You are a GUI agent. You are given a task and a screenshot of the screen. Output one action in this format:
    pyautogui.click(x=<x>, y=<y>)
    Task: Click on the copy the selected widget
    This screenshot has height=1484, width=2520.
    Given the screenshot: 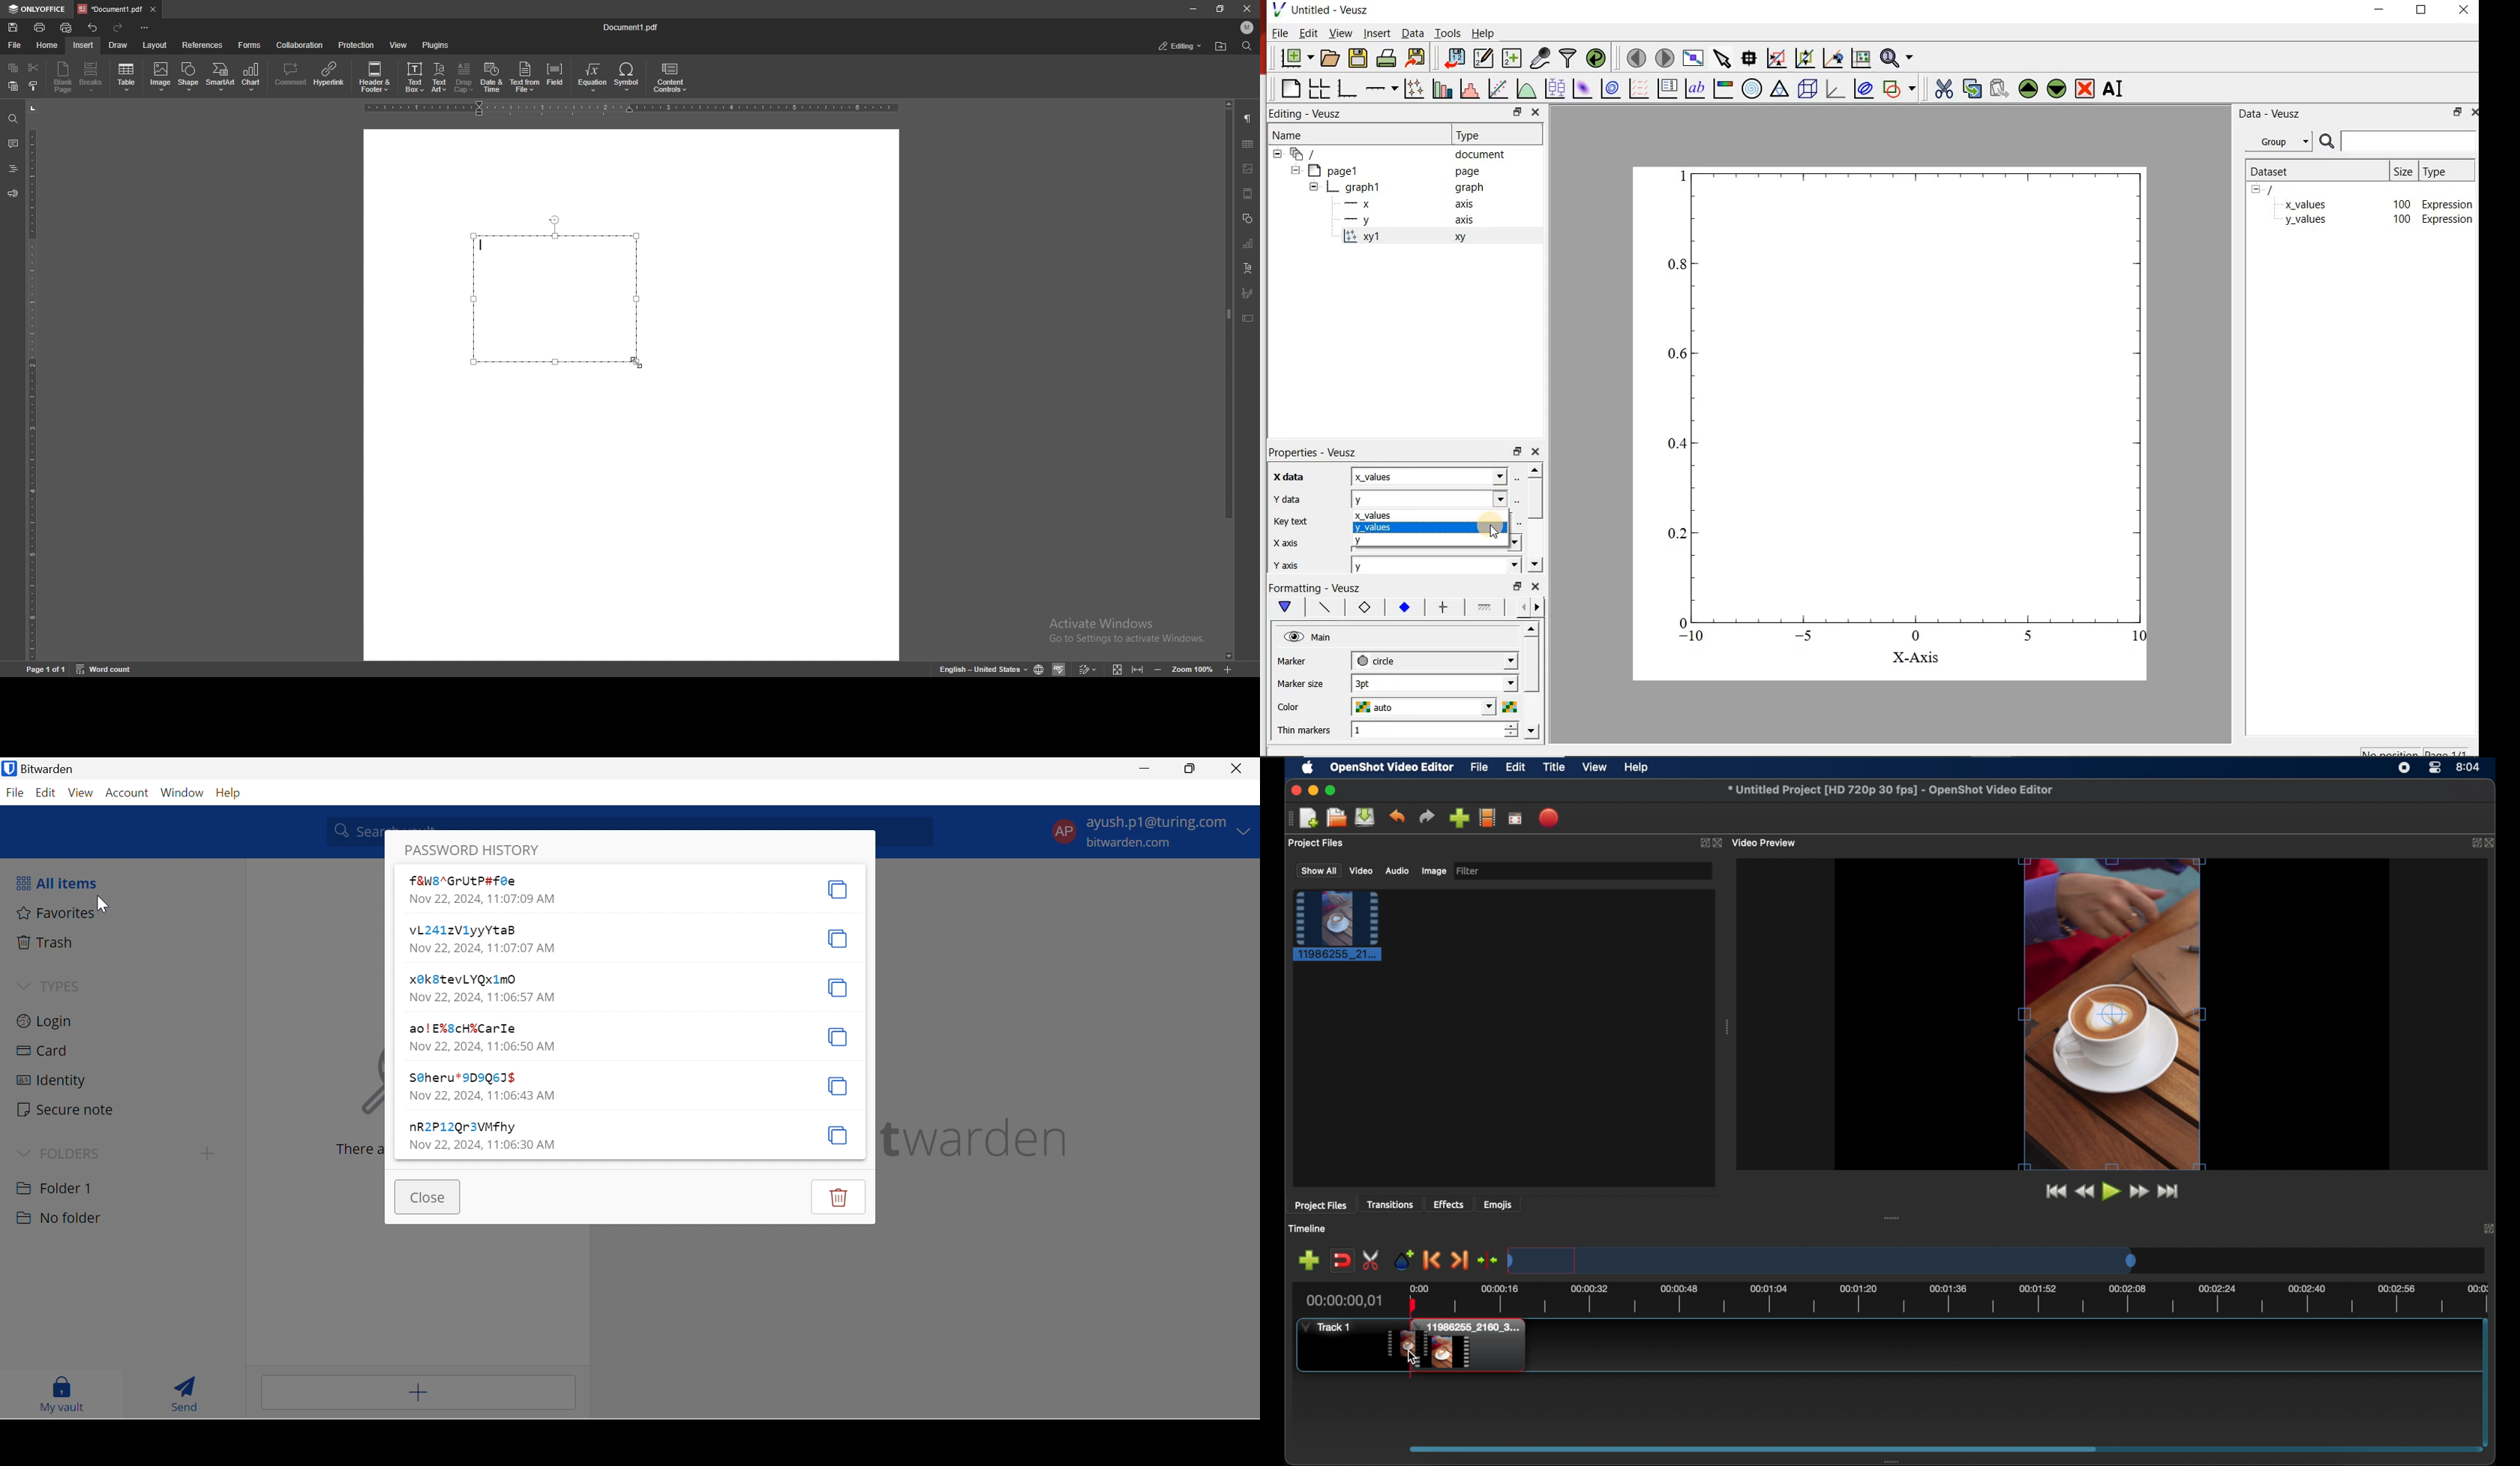 What is the action you would take?
    pyautogui.click(x=1971, y=89)
    